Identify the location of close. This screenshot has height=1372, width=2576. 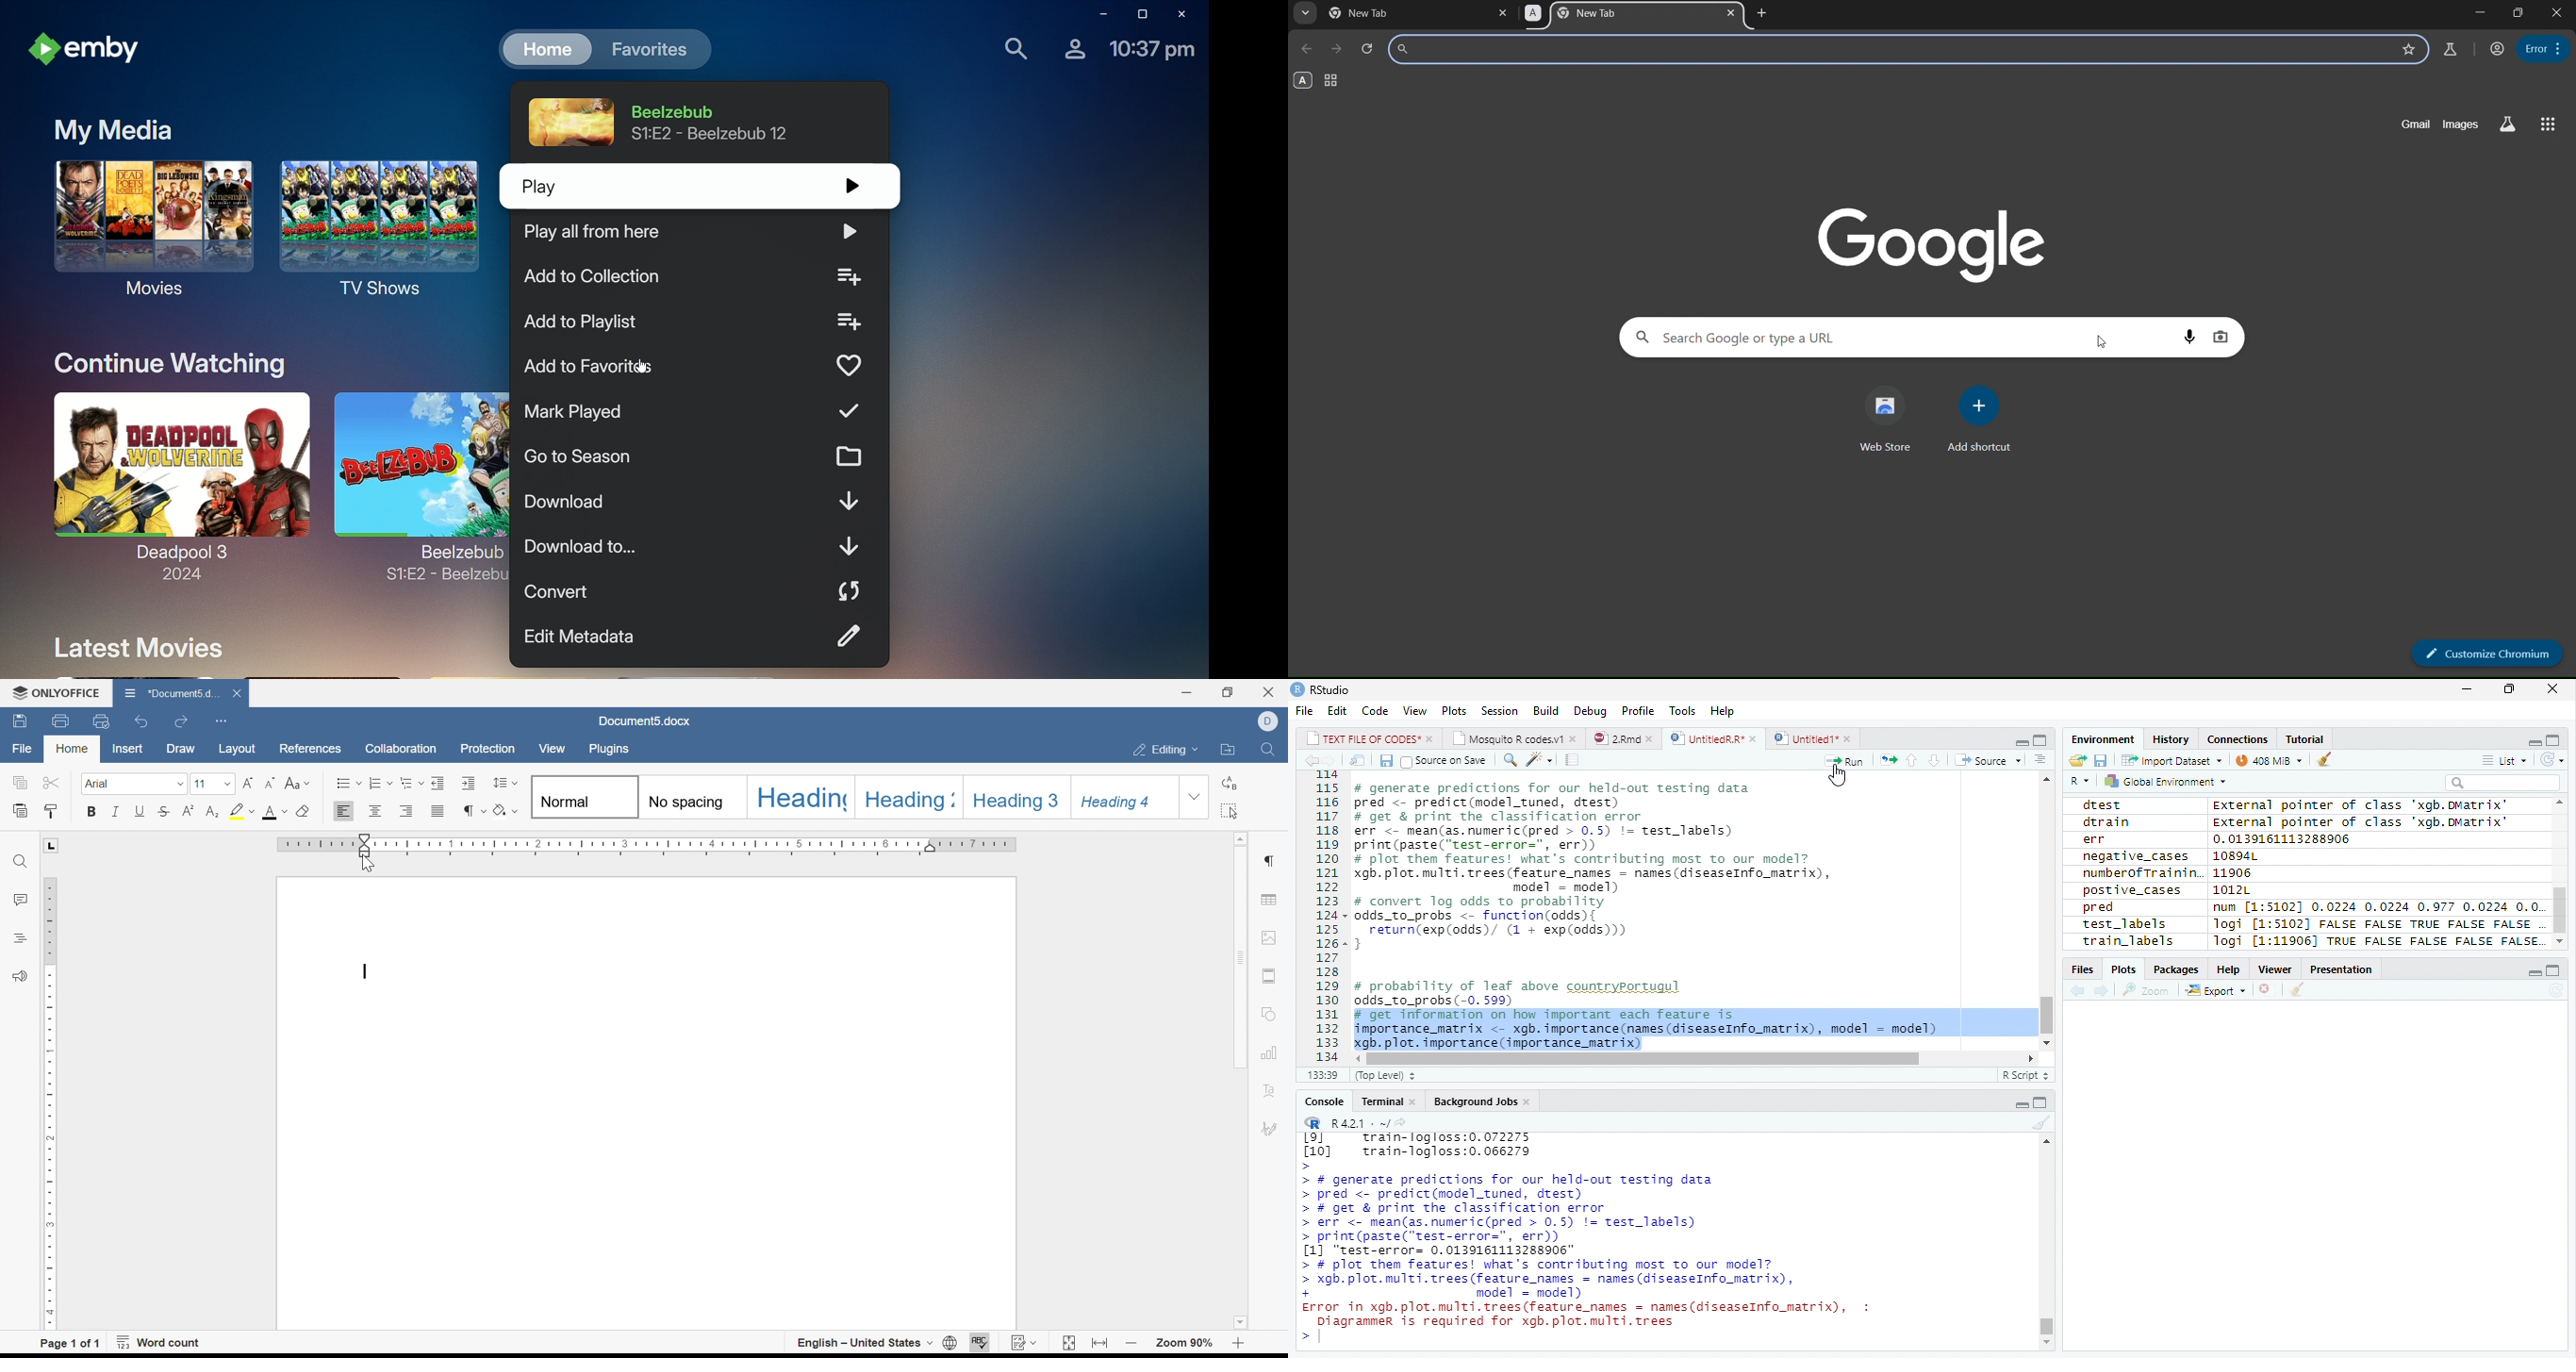
(1271, 692).